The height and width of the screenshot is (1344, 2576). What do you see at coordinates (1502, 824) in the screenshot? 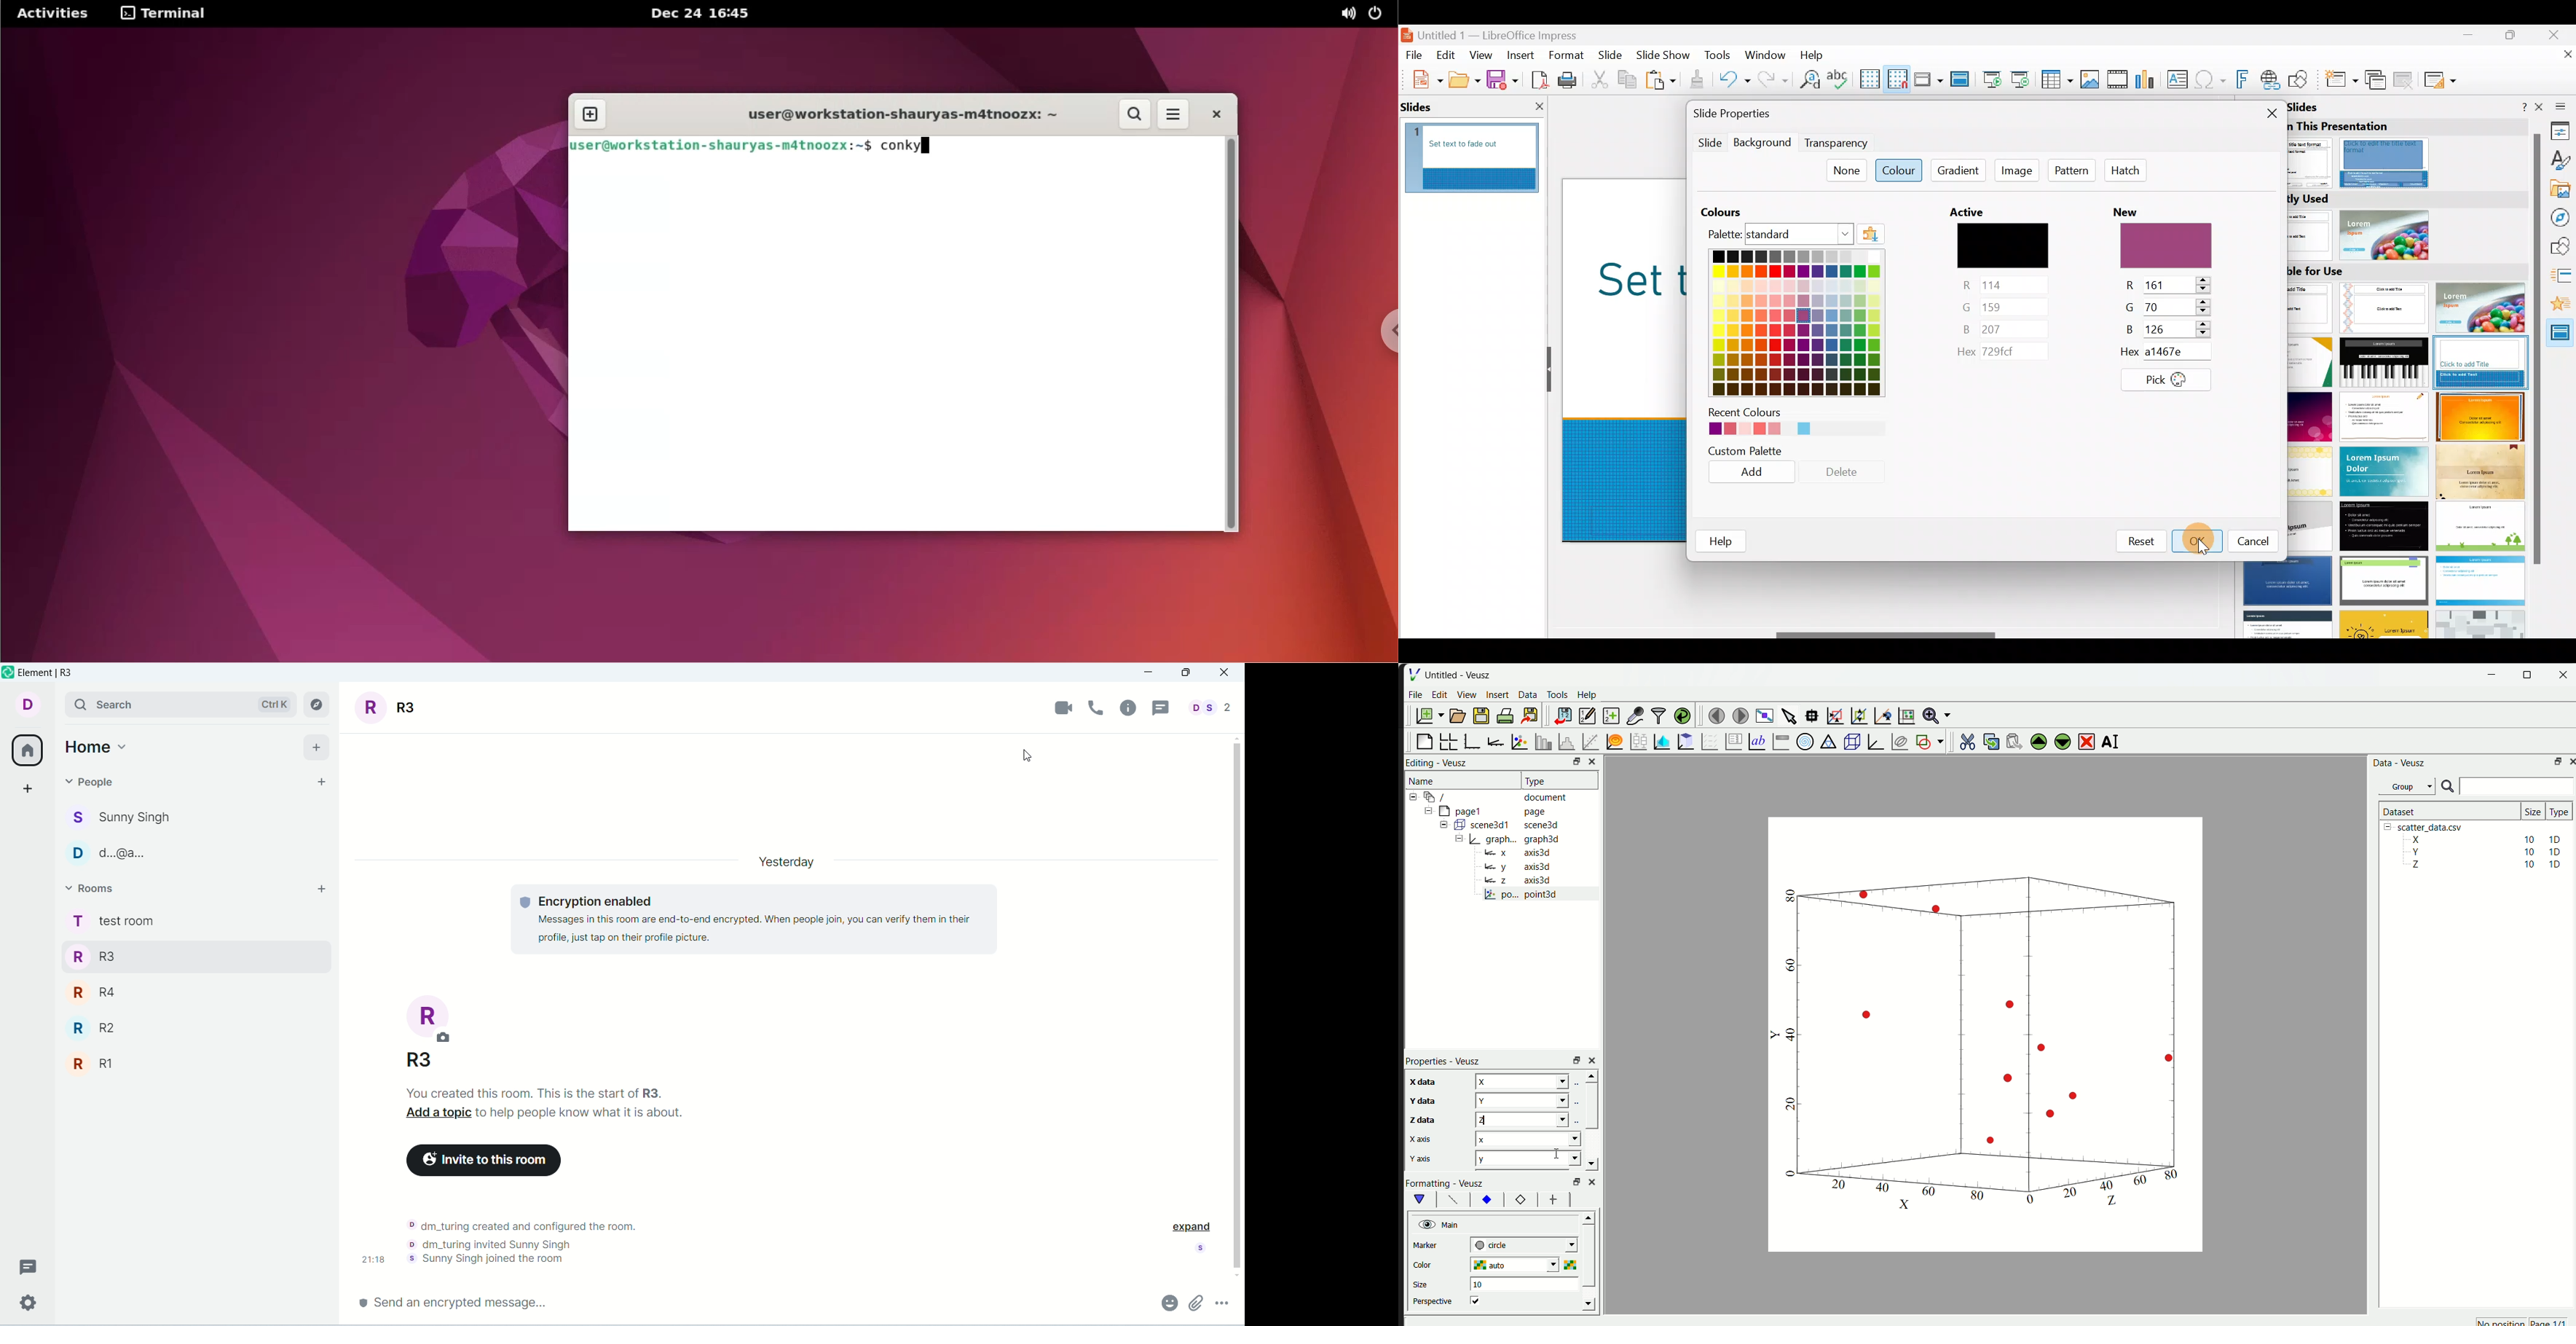
I see `= ( scene3d1  scene3d` at bounding box center [1502, 824].